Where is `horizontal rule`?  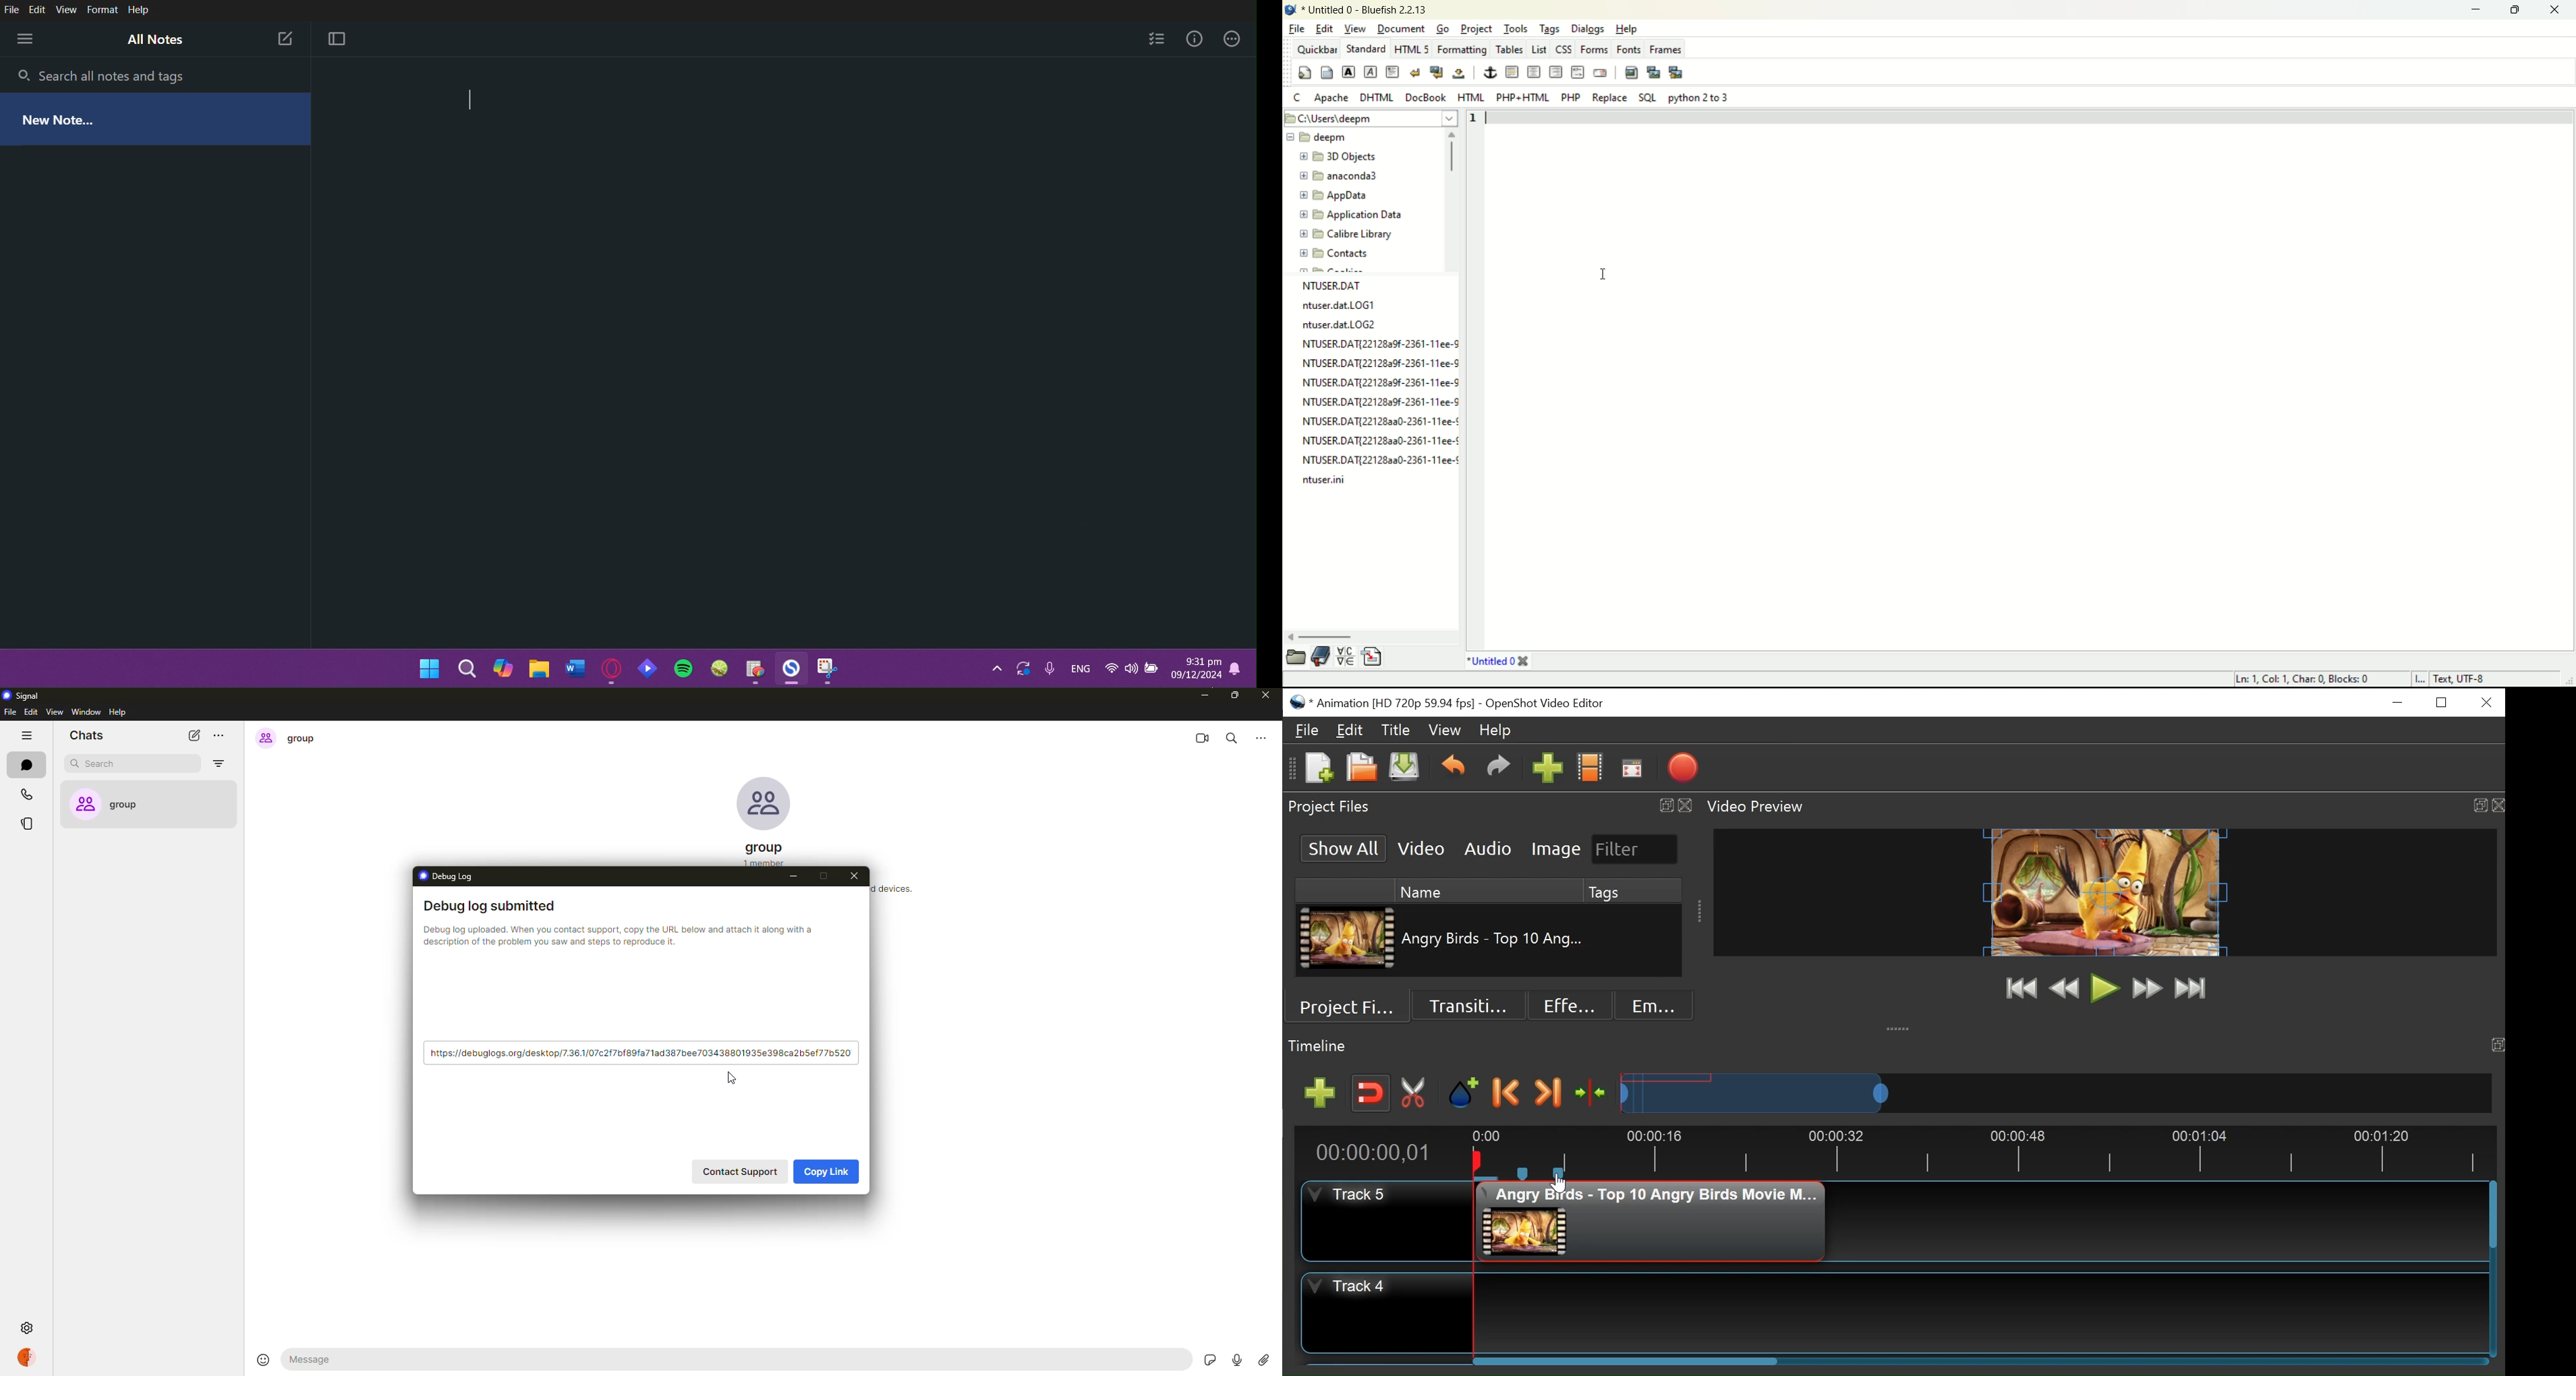
horizontal rule is located at coordinates (1511, 72).